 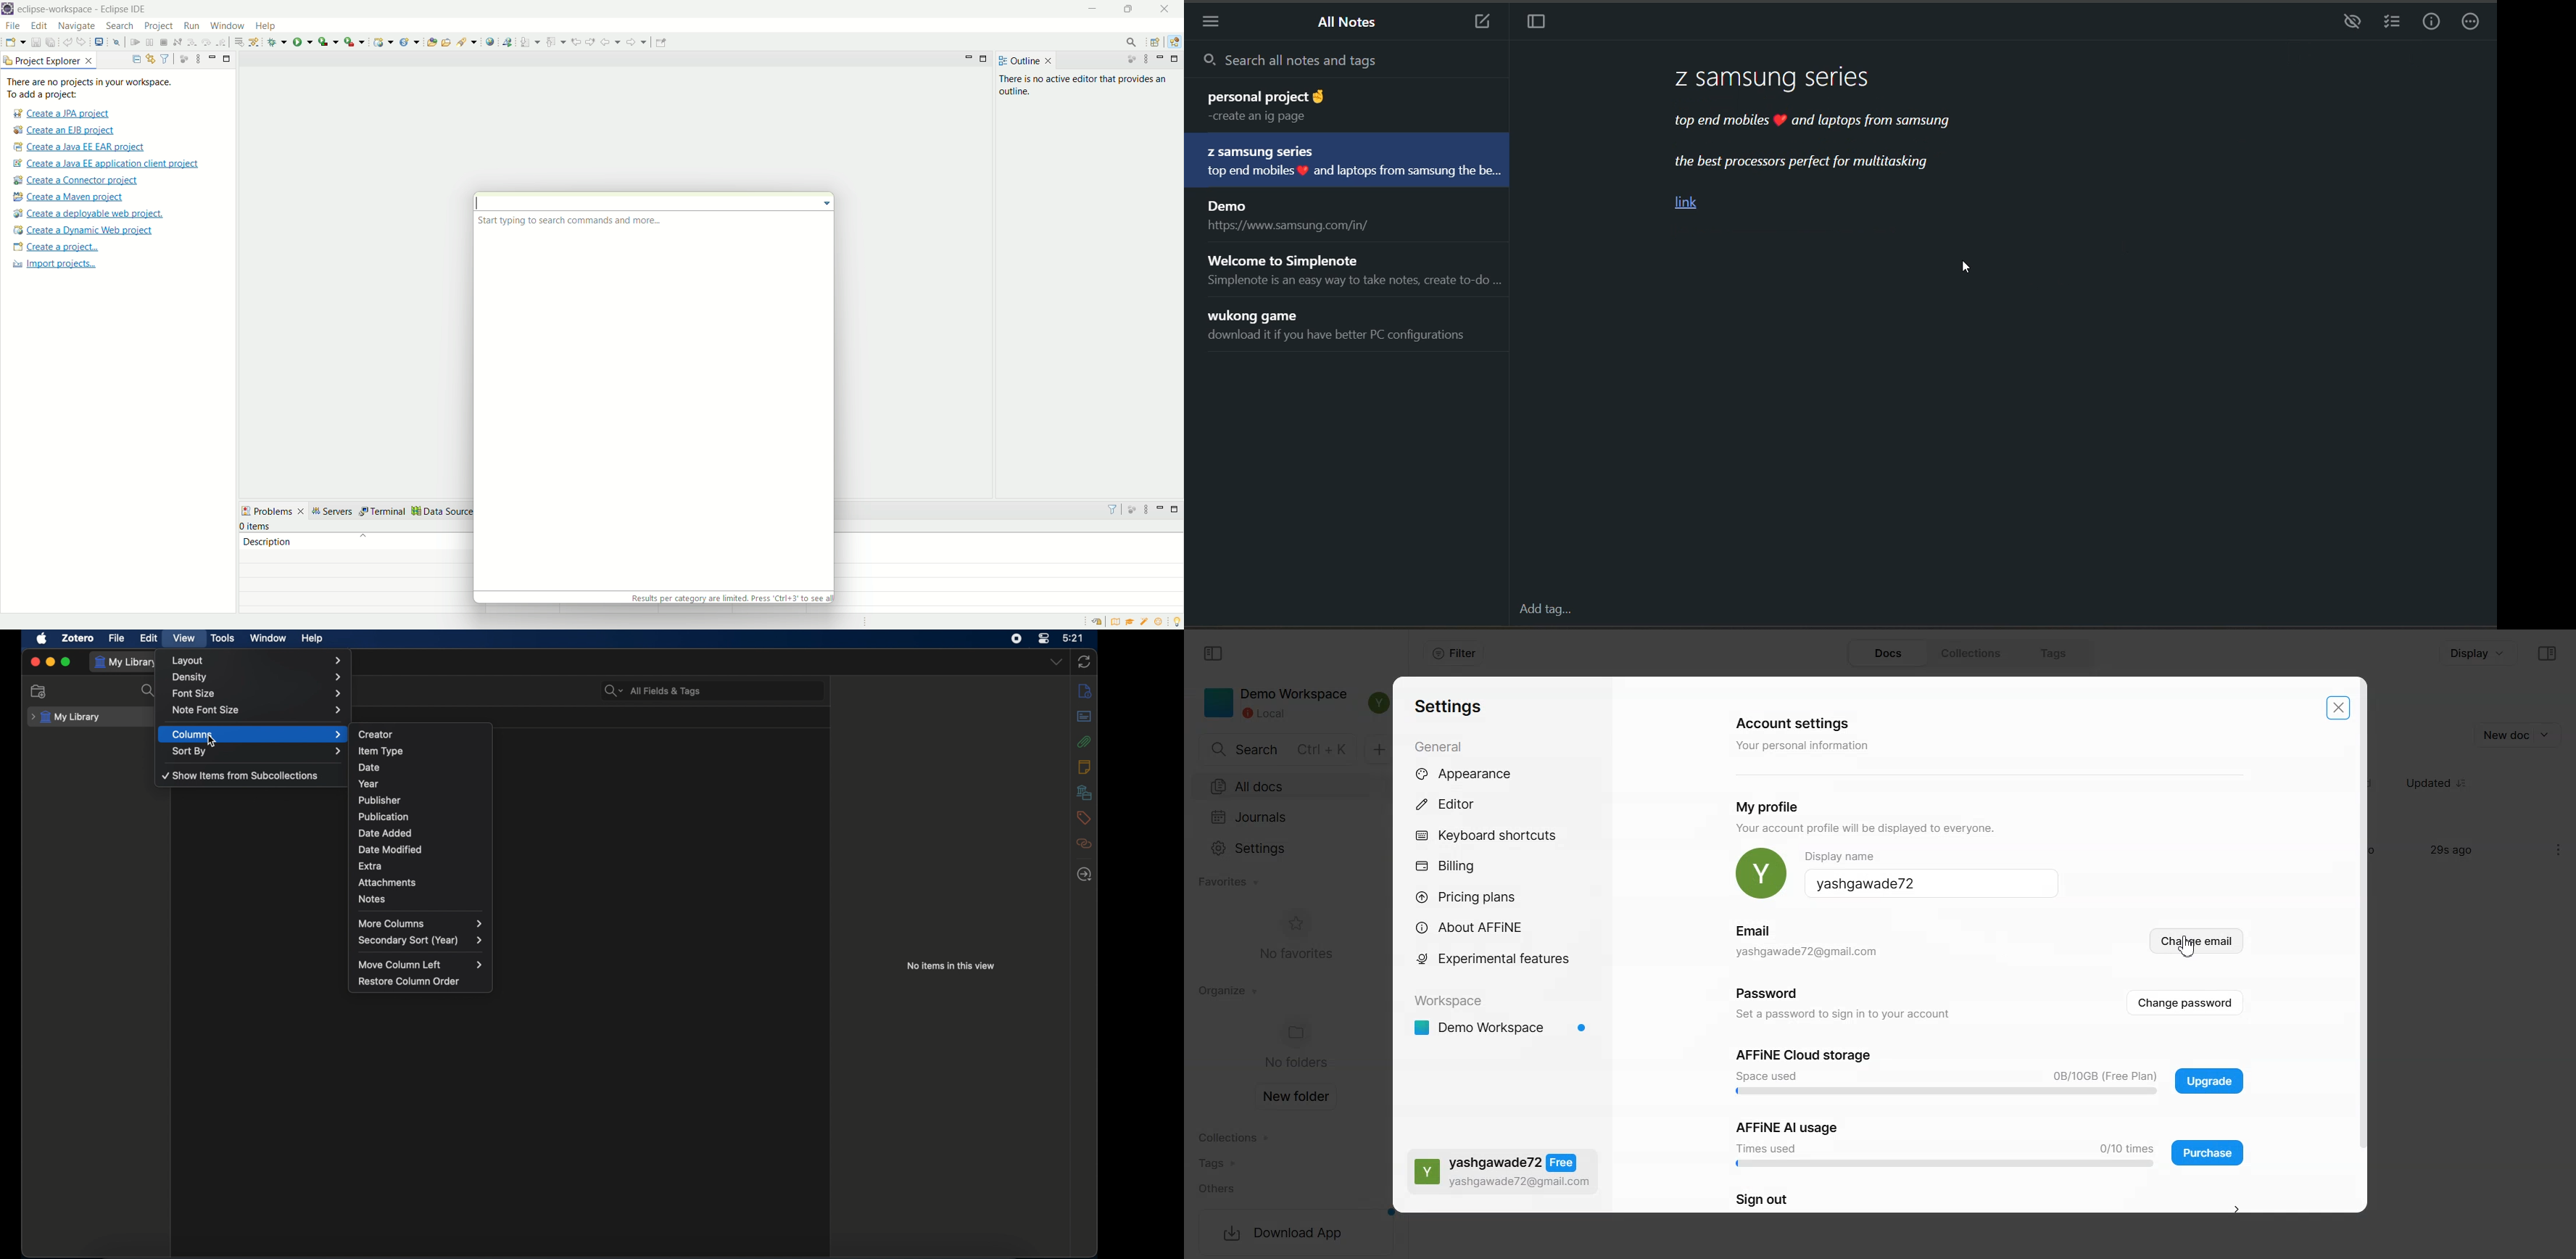 What do you see at coordinates (258, 751) in the screenshot?
I see `sort by` at bounding box center [258, 751].